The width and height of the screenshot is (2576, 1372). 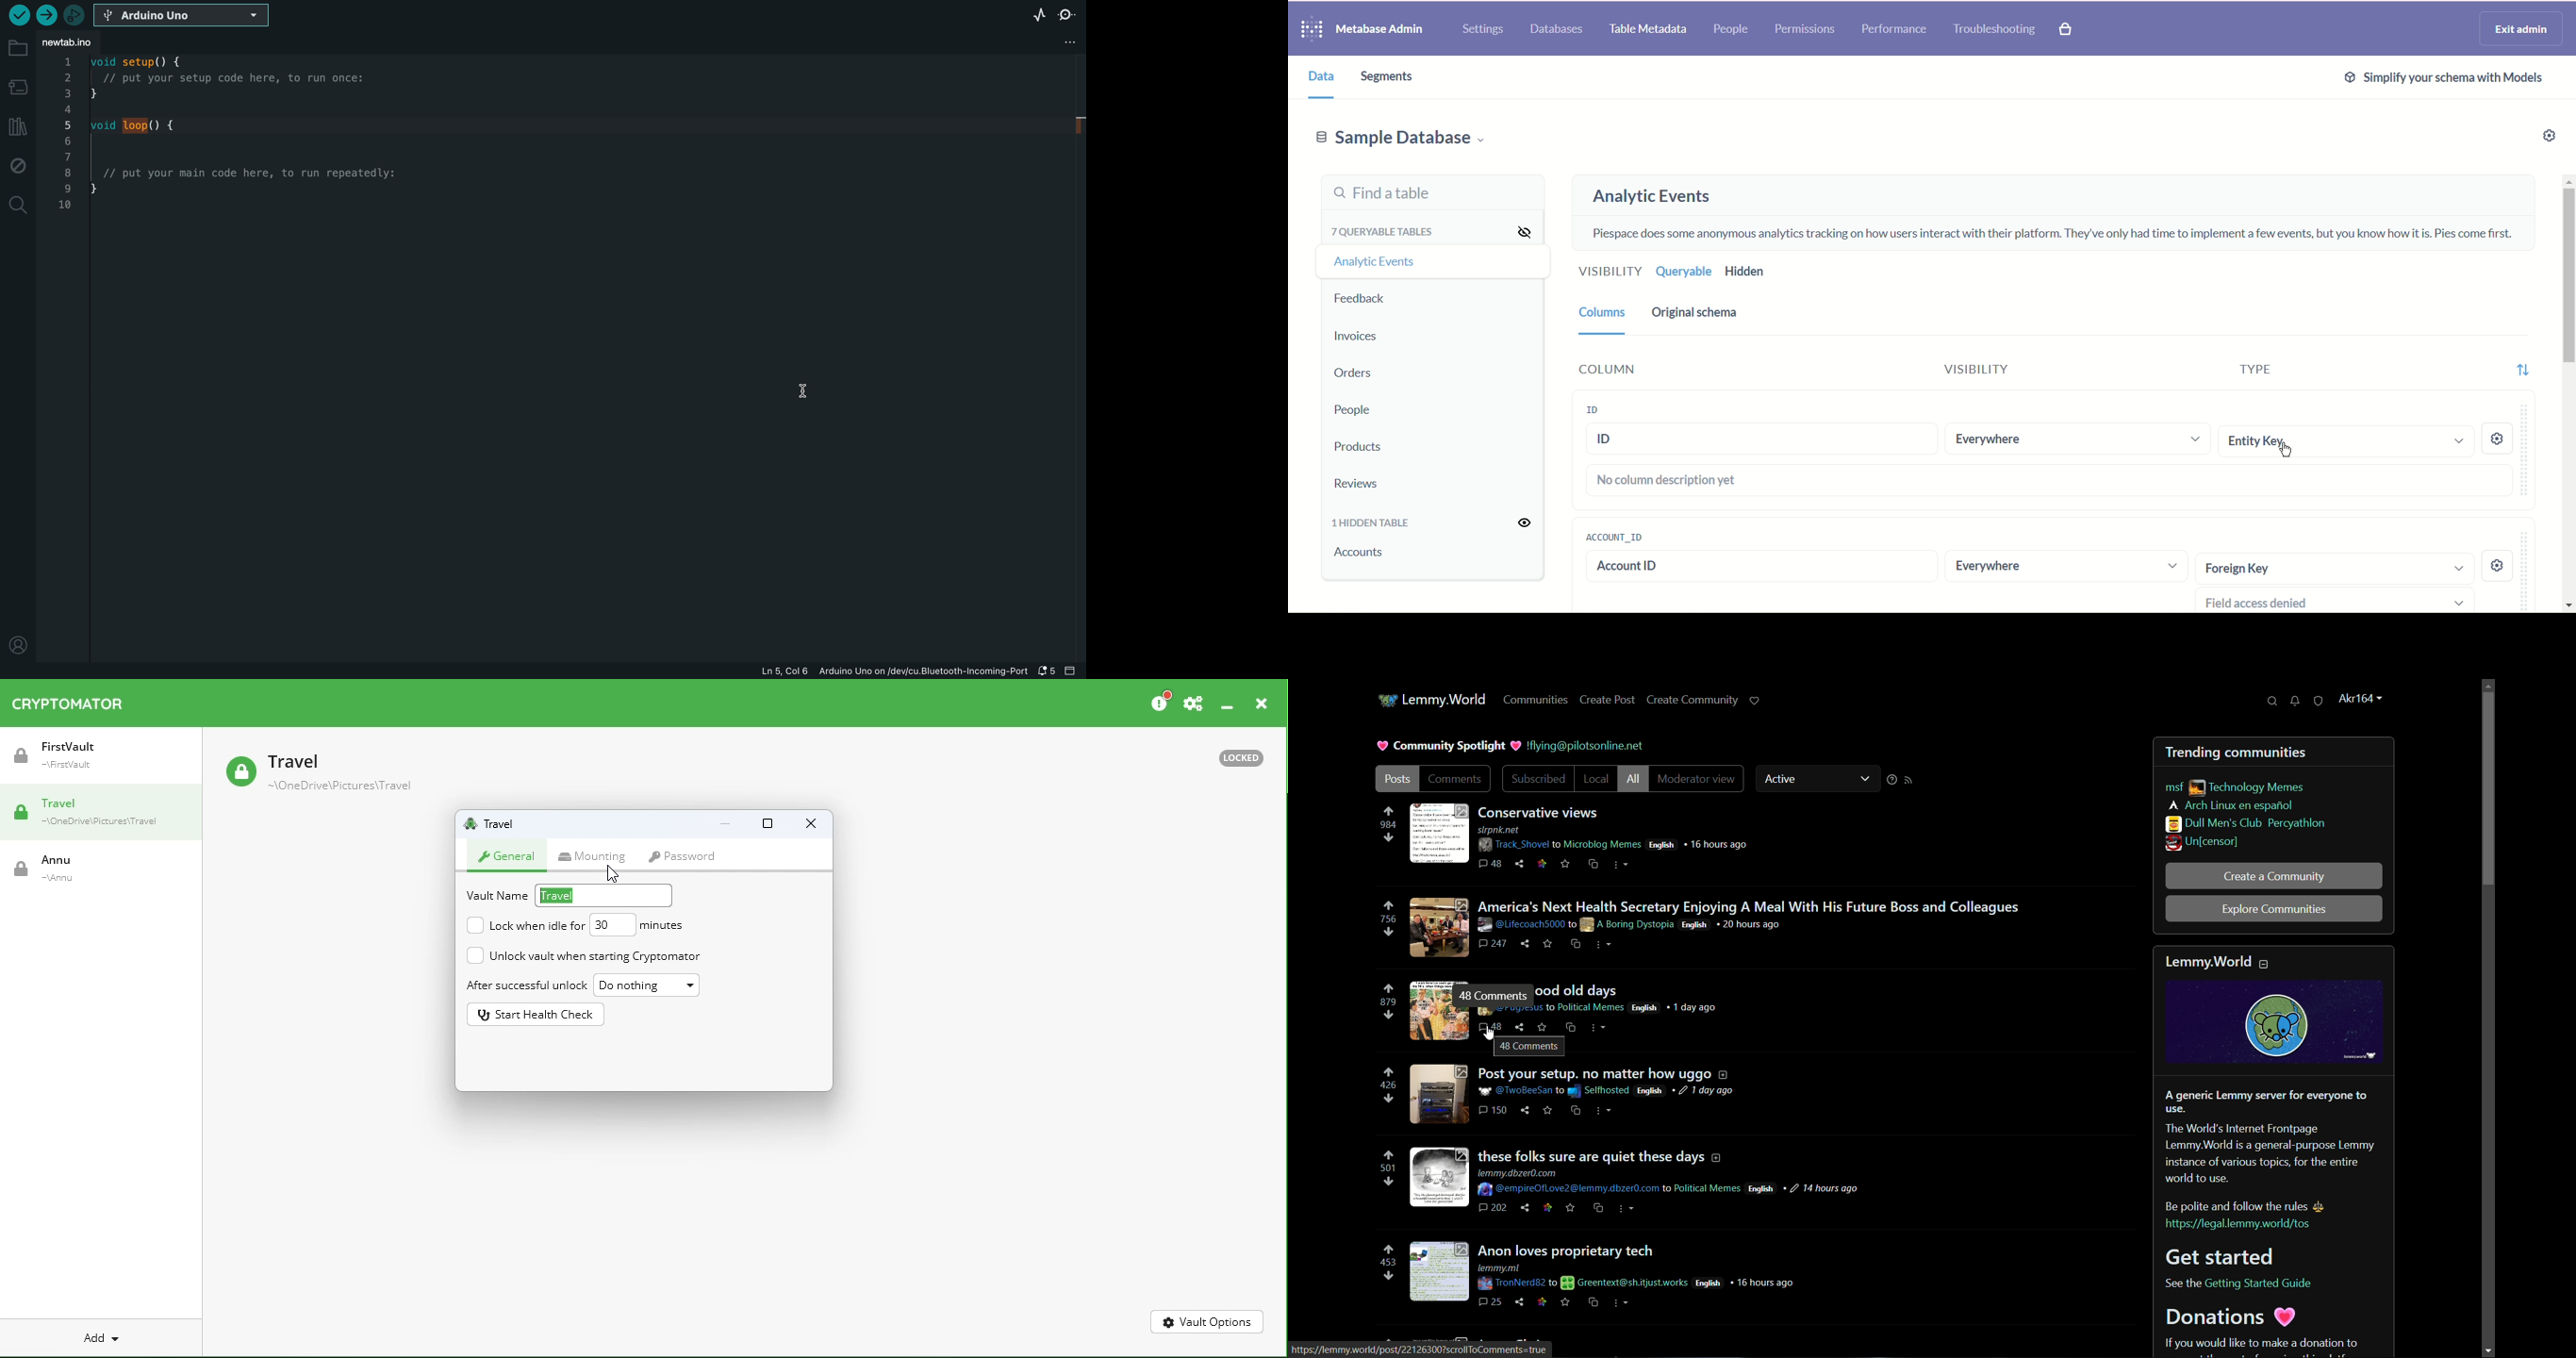 I want to click on post-2, so click(x=1715, y=926).